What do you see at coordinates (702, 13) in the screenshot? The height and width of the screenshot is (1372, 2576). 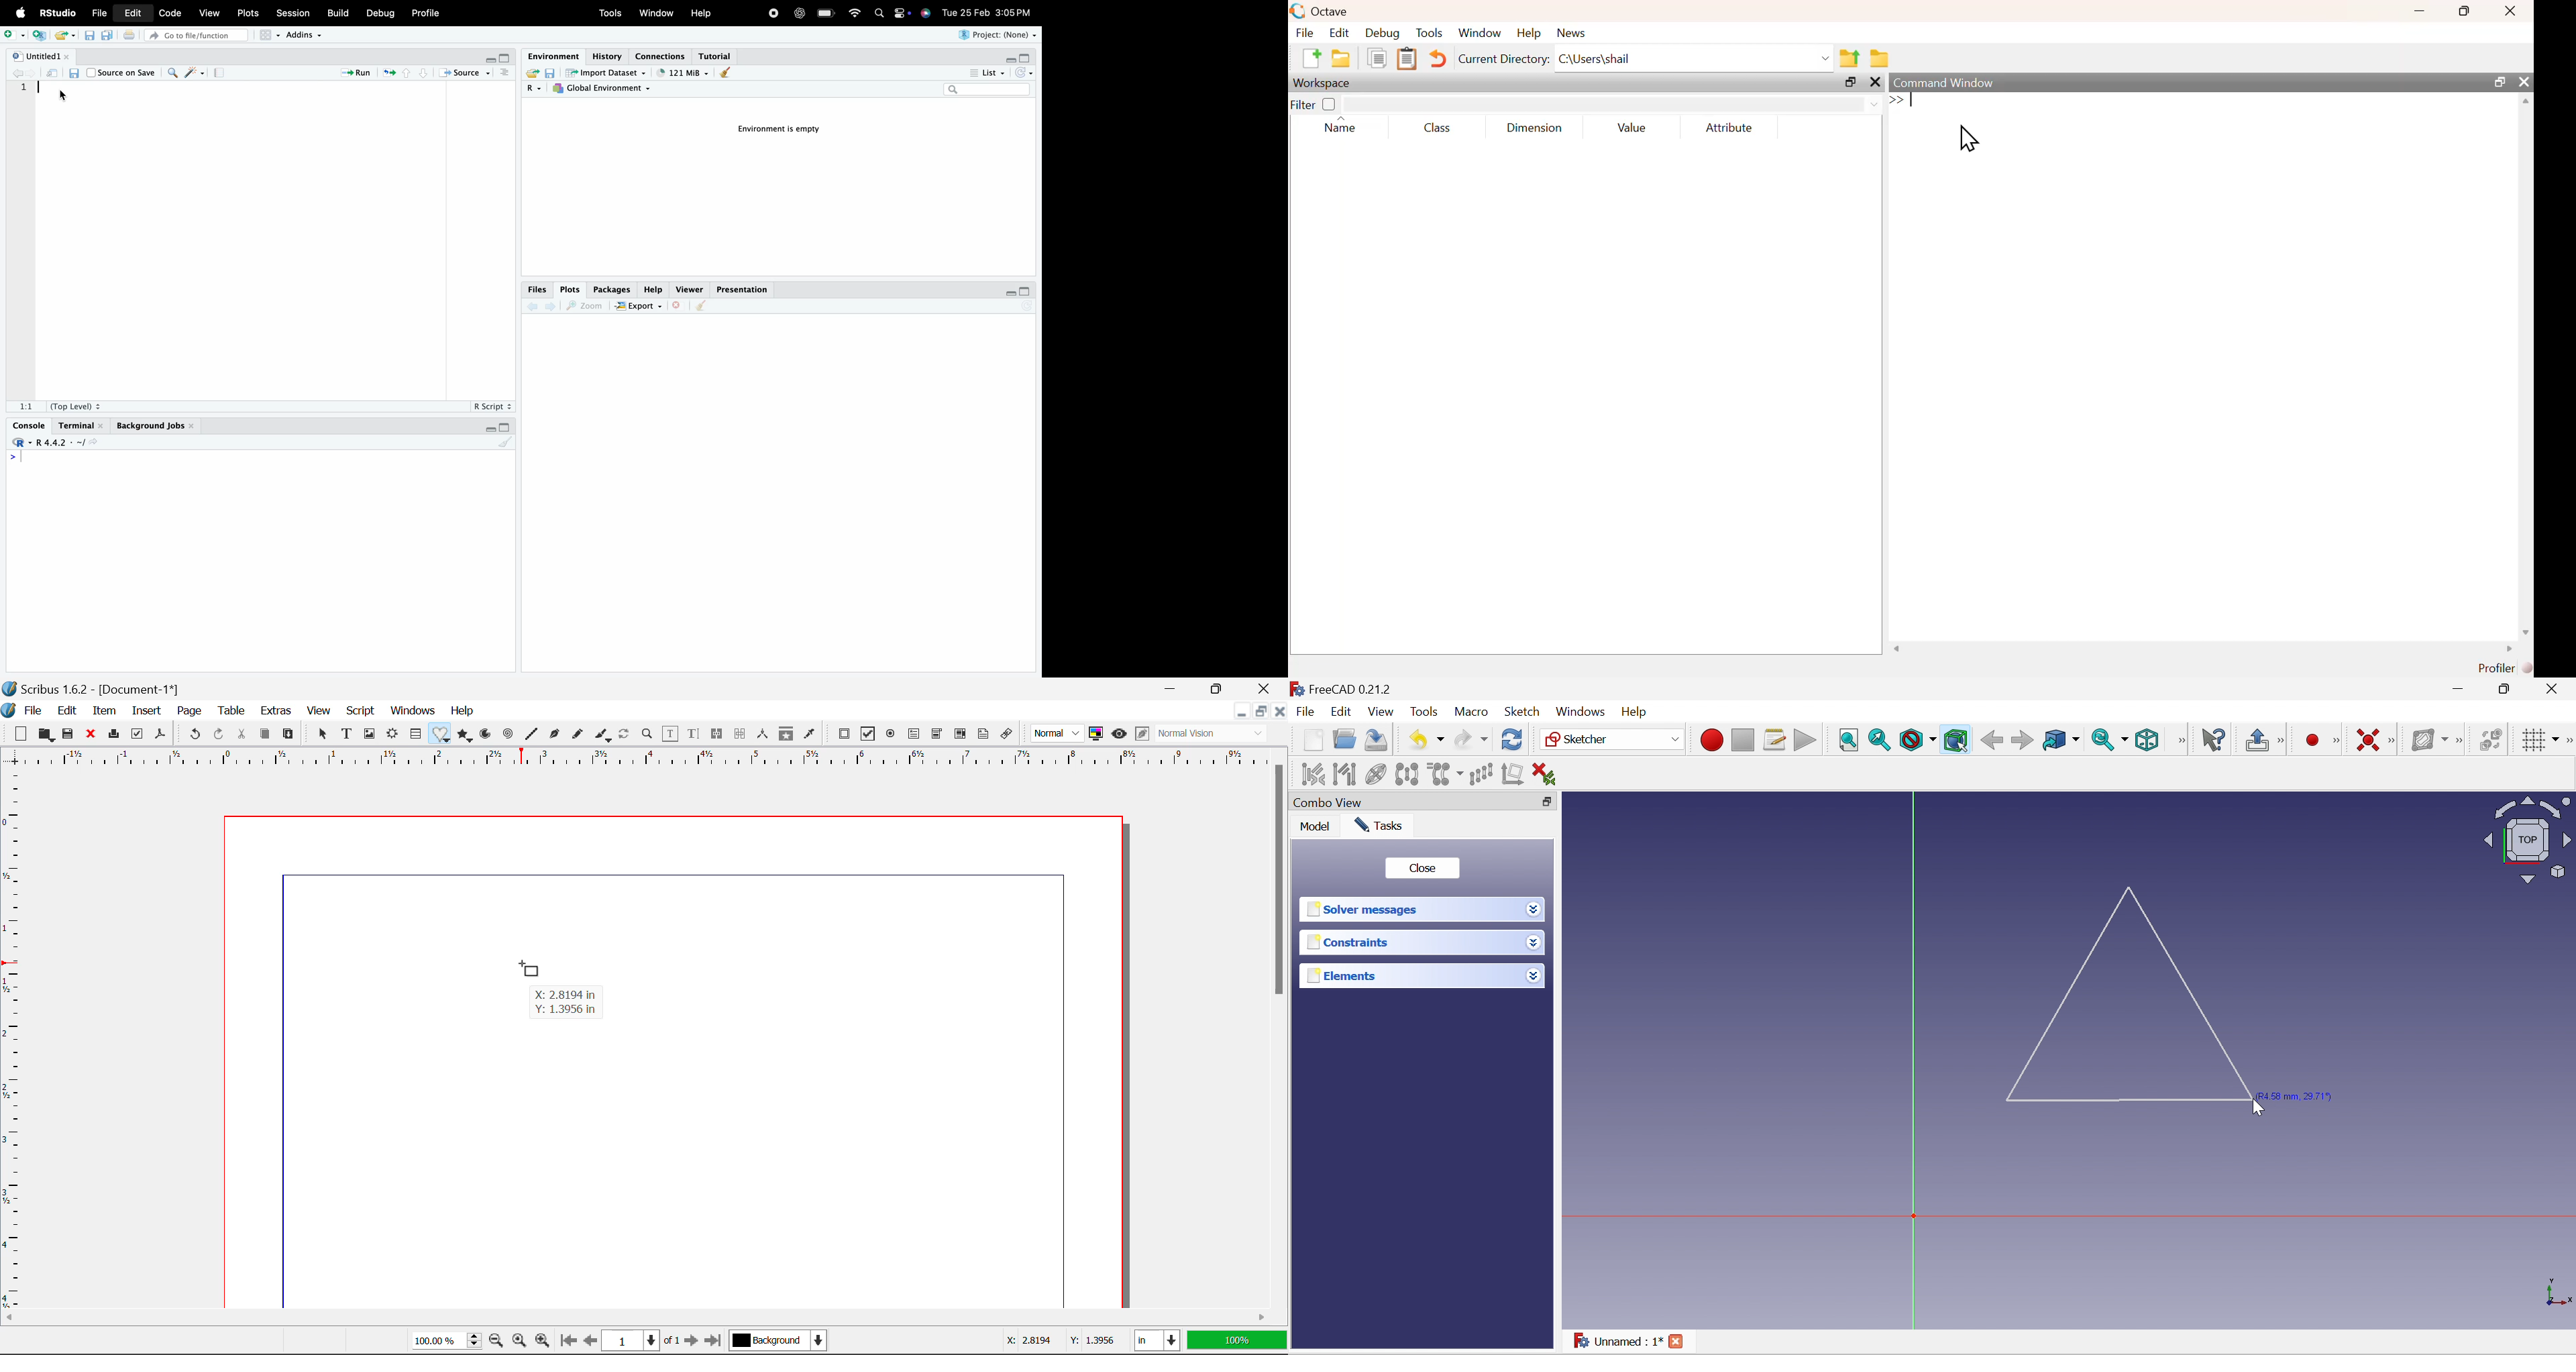 I see `Help` at bounding box center [702, 13].